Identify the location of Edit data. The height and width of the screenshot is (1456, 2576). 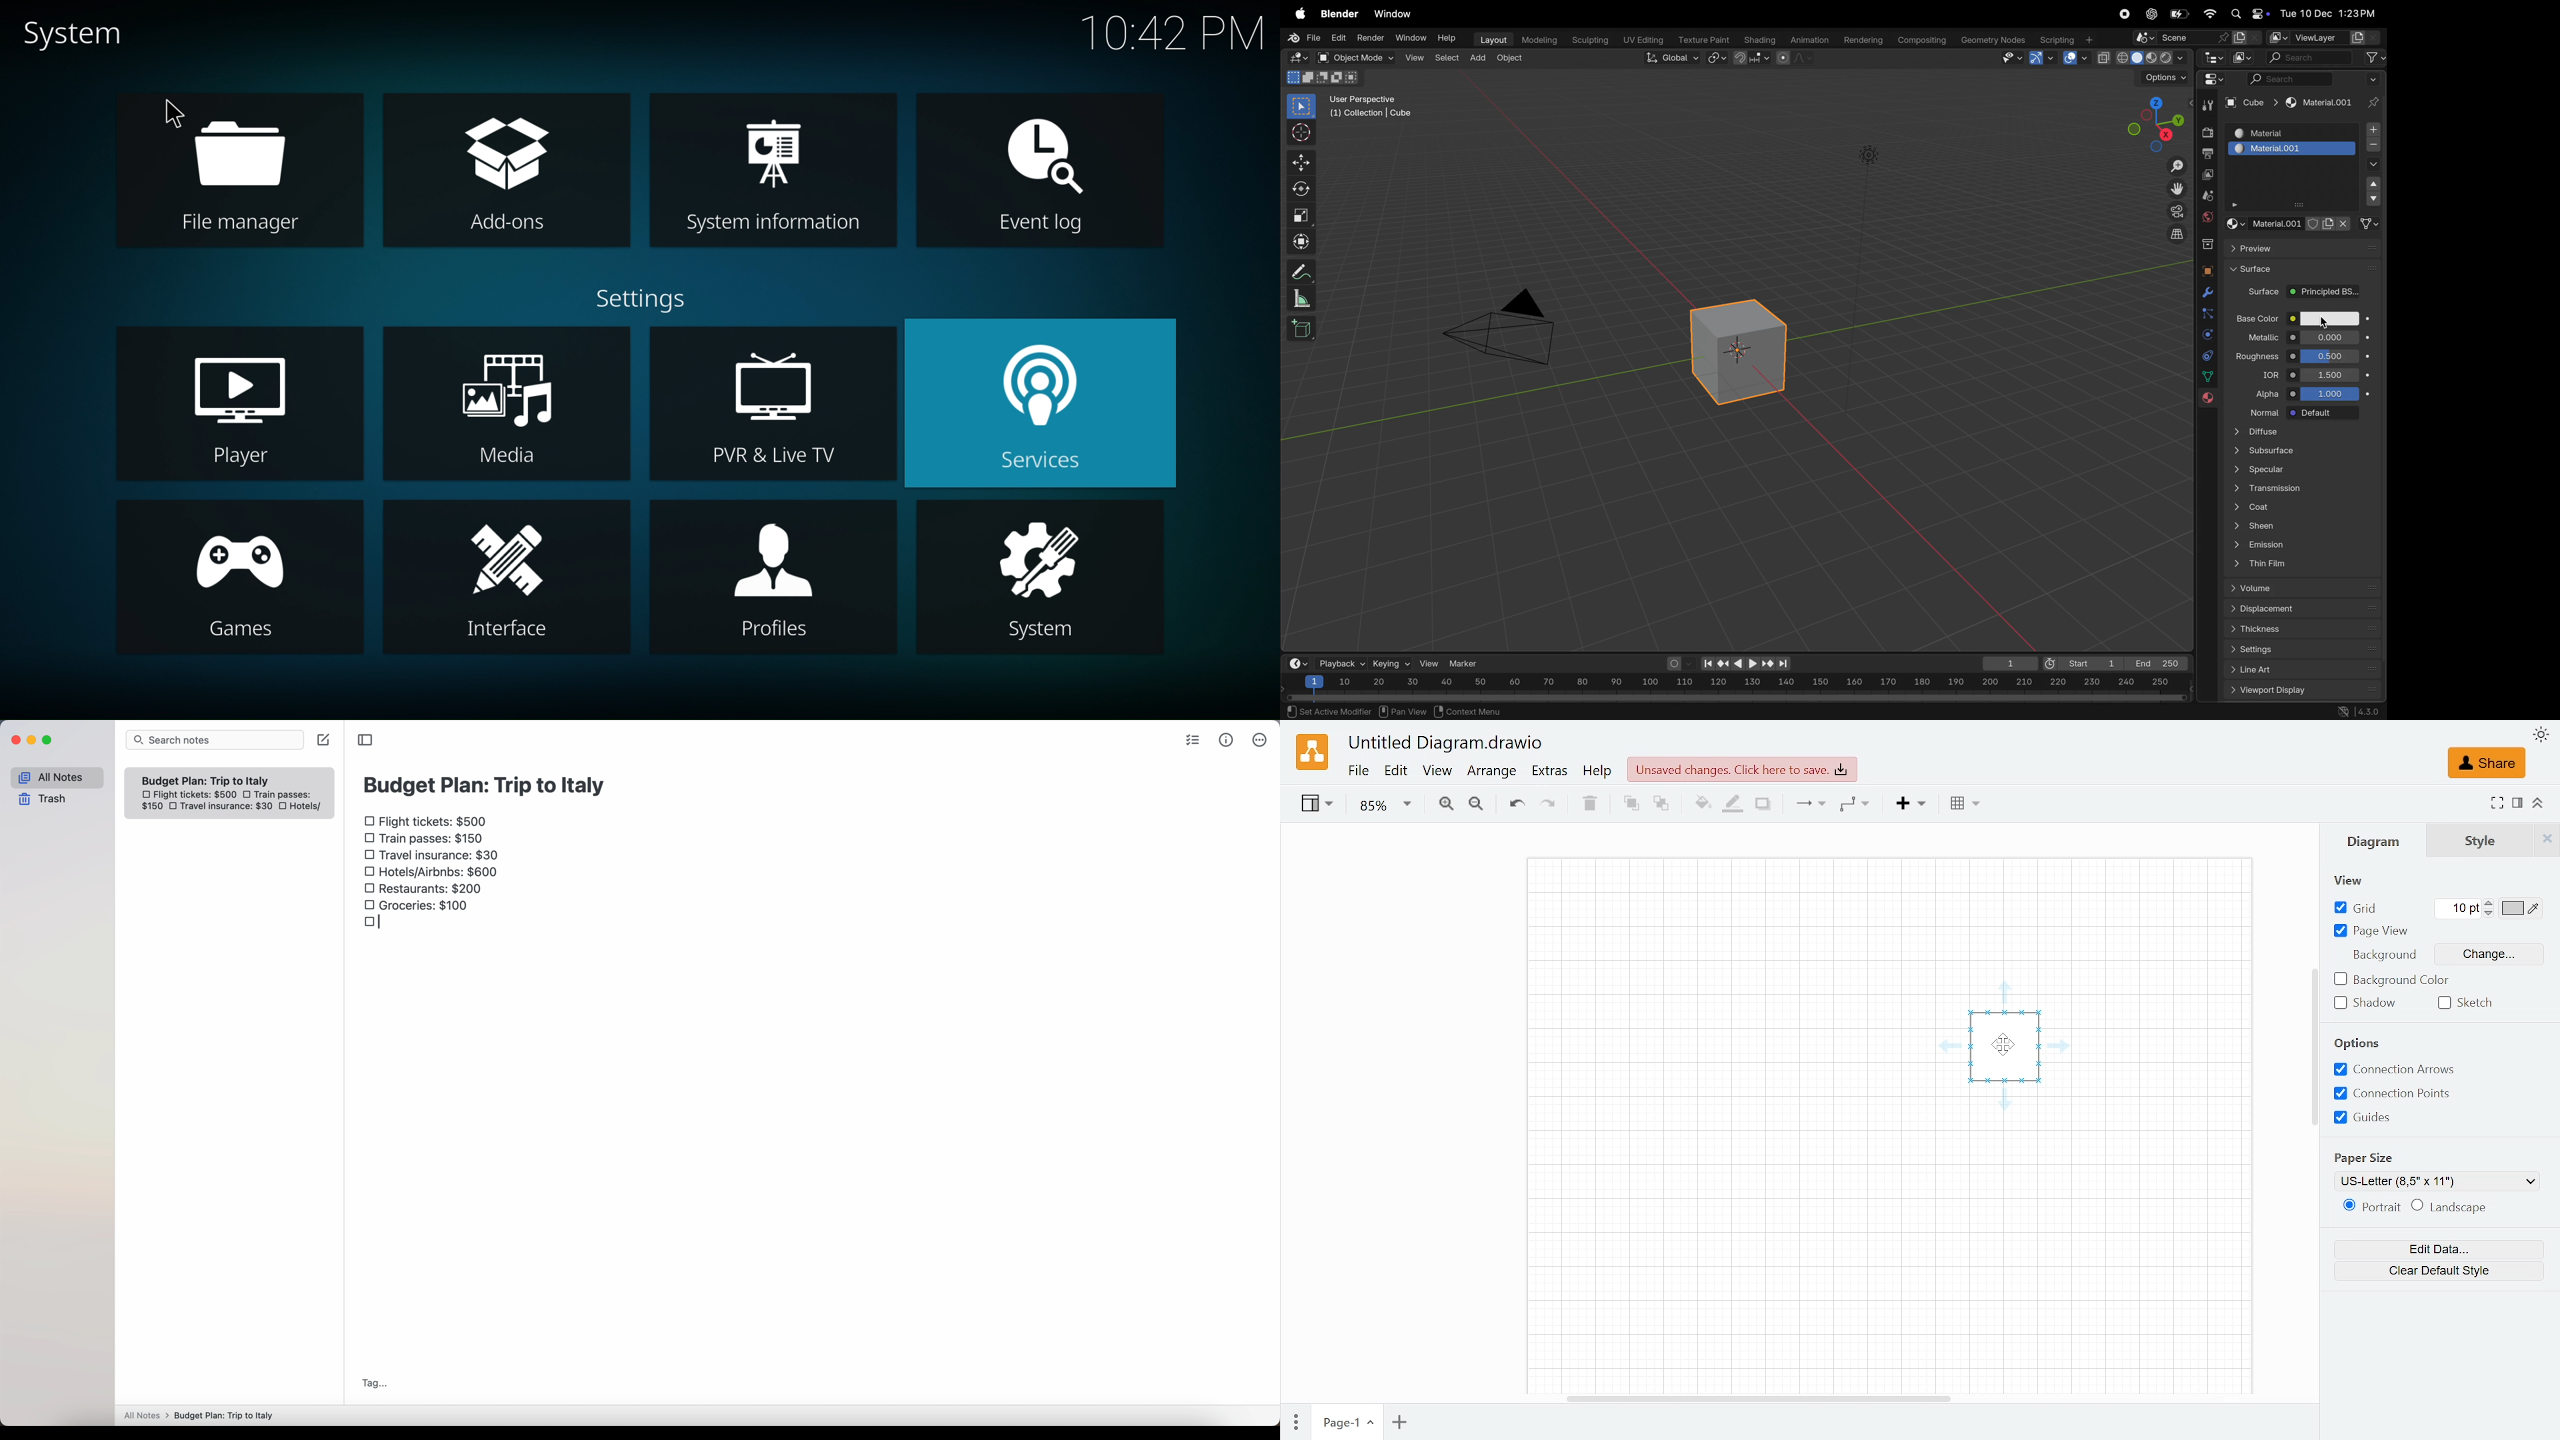
(2434, 1249).